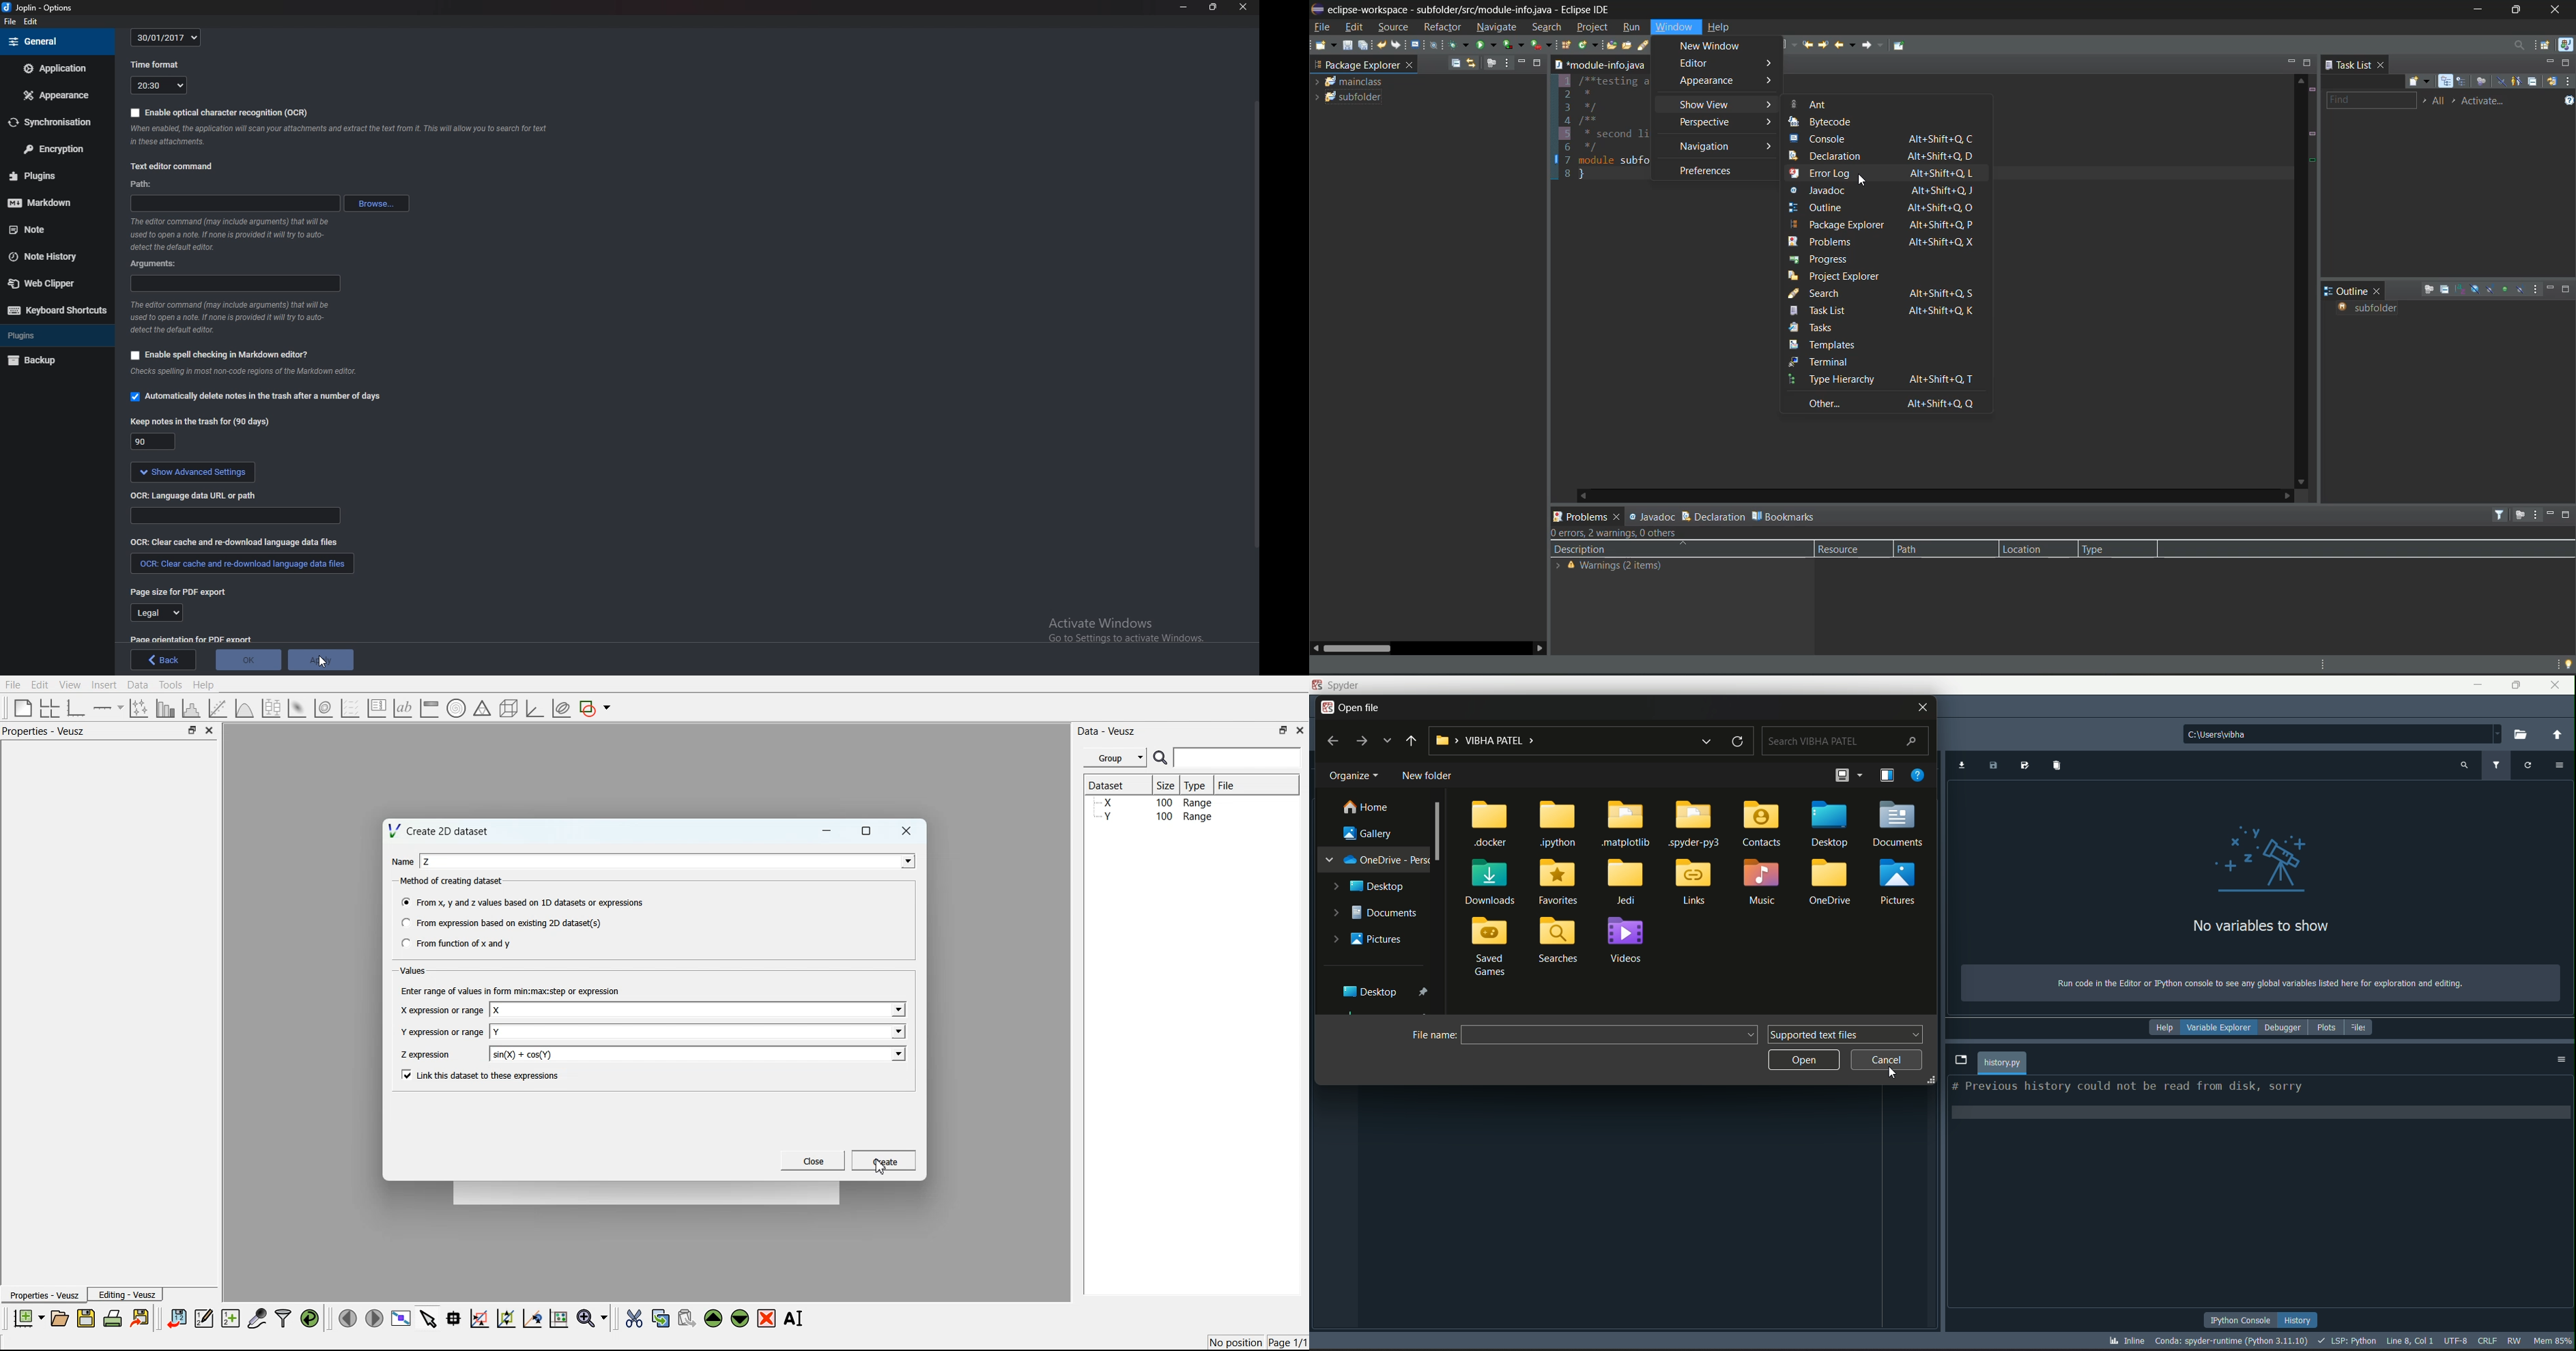 The width and height of the screenshot is (2576, 1372). Describe the element at coordinates (2528, 767) in the screenshot. I see `refresh variable` at that location.